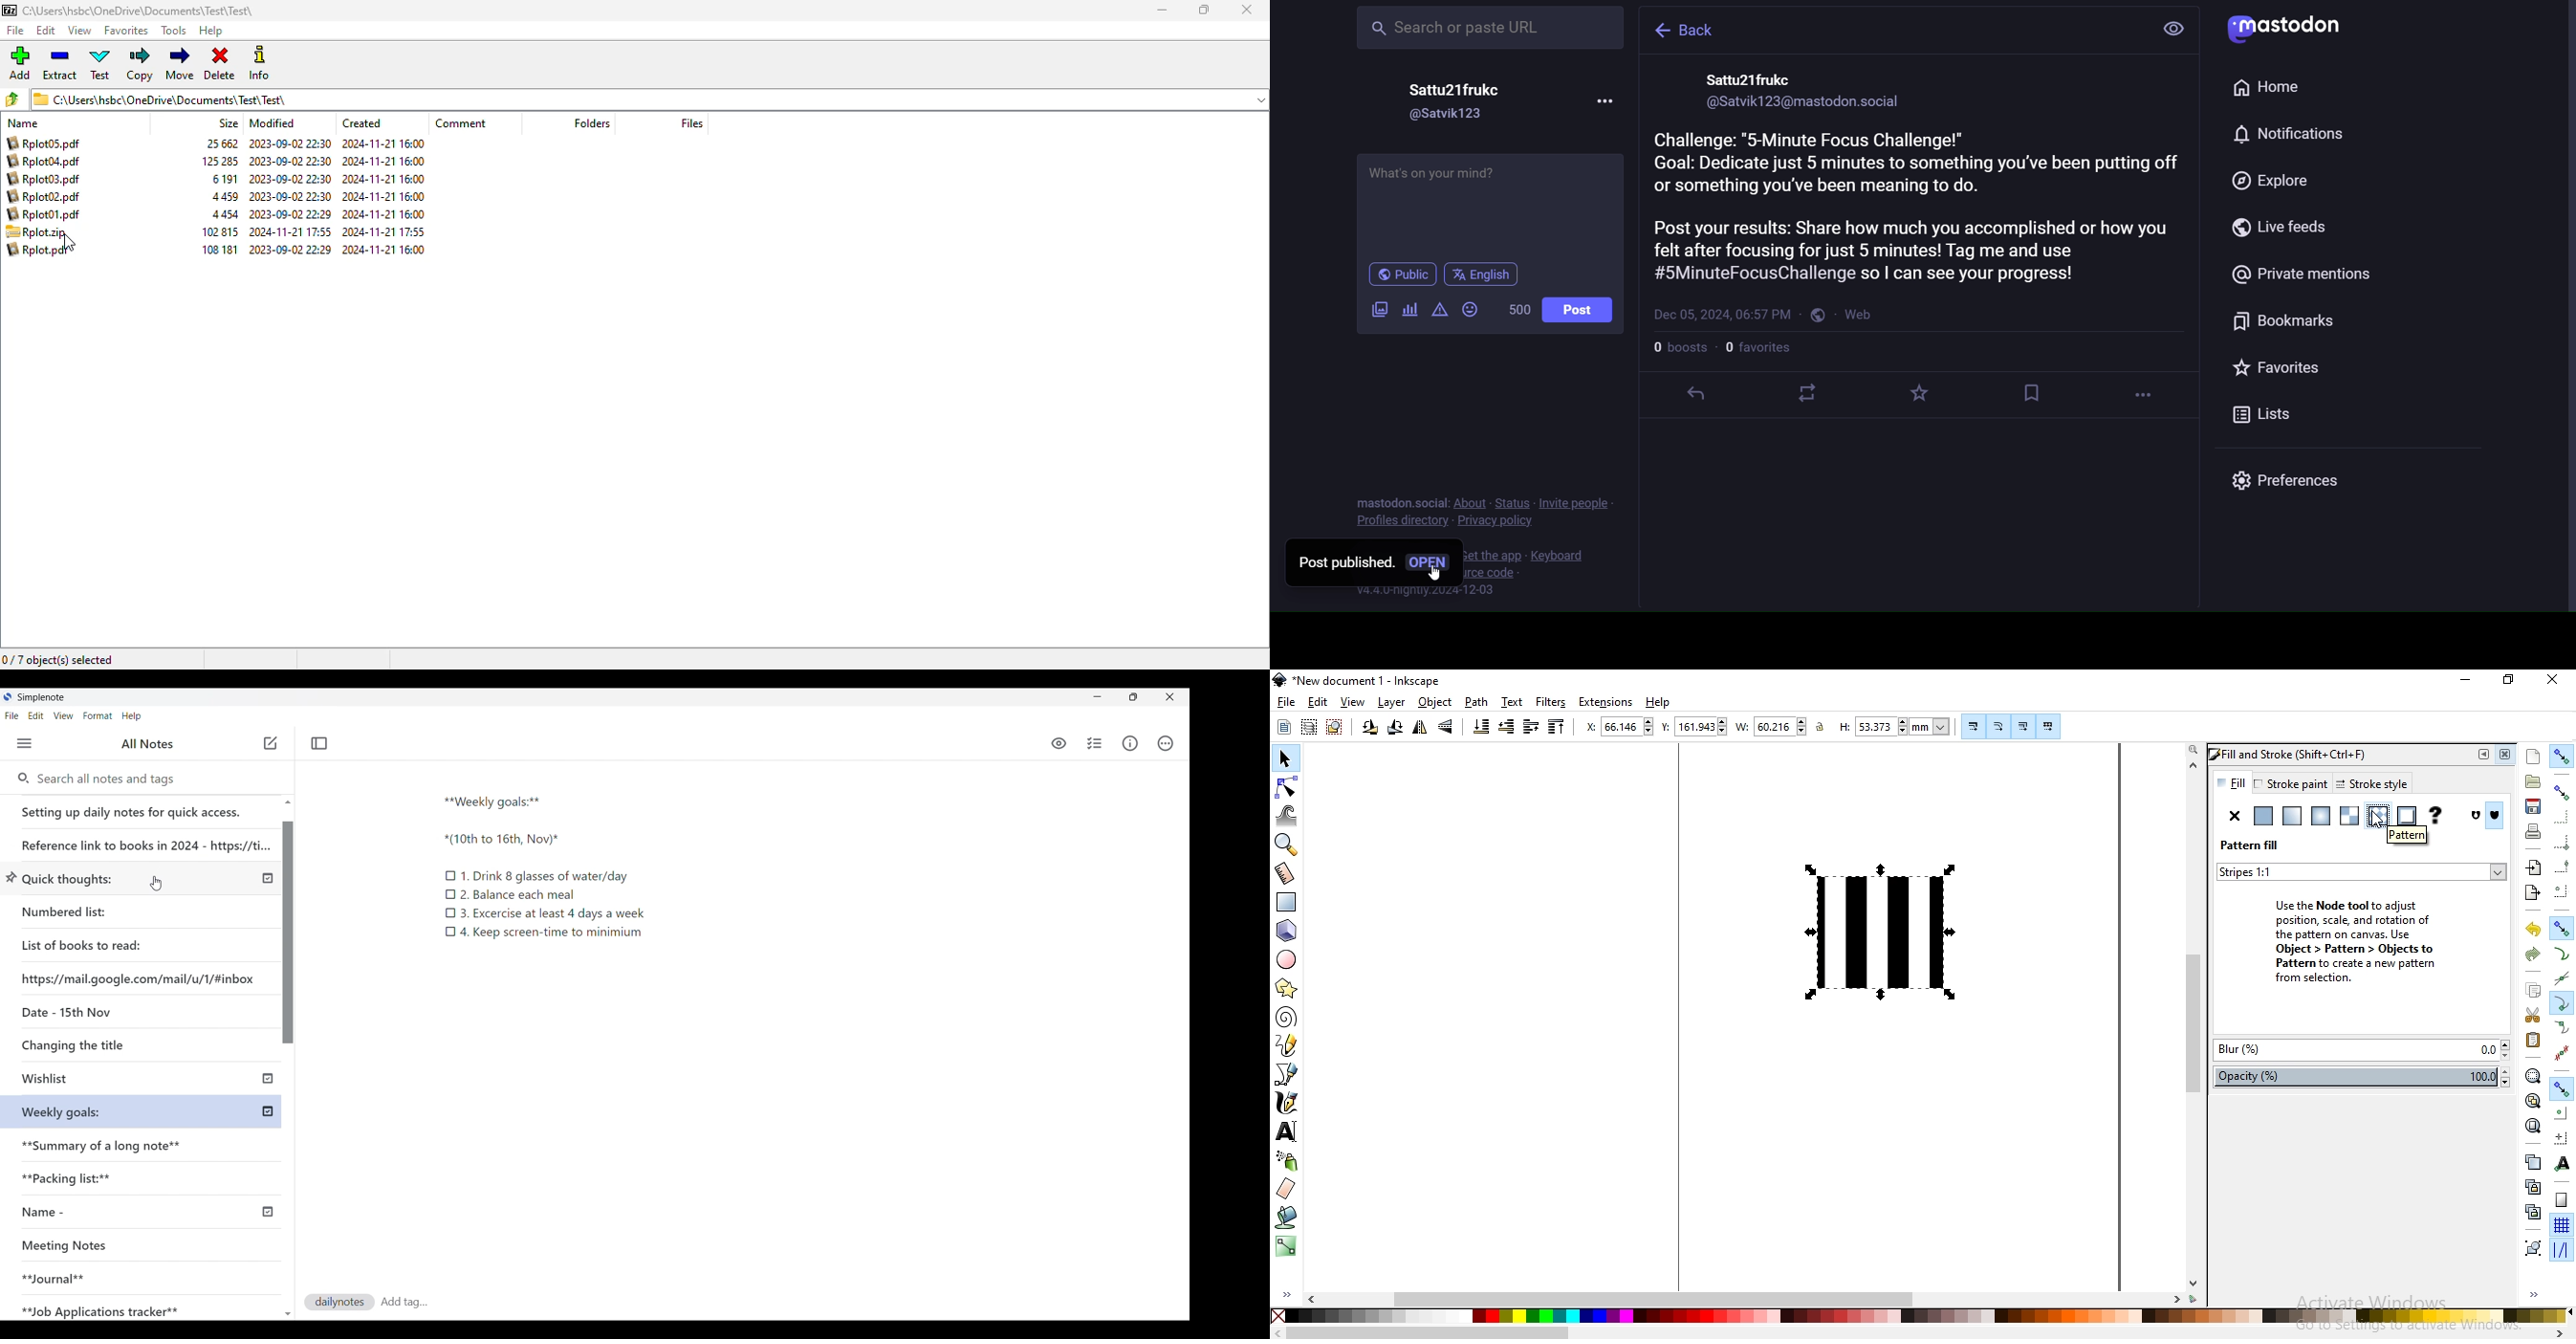  I want to click on live feed, so click(2275, 229).